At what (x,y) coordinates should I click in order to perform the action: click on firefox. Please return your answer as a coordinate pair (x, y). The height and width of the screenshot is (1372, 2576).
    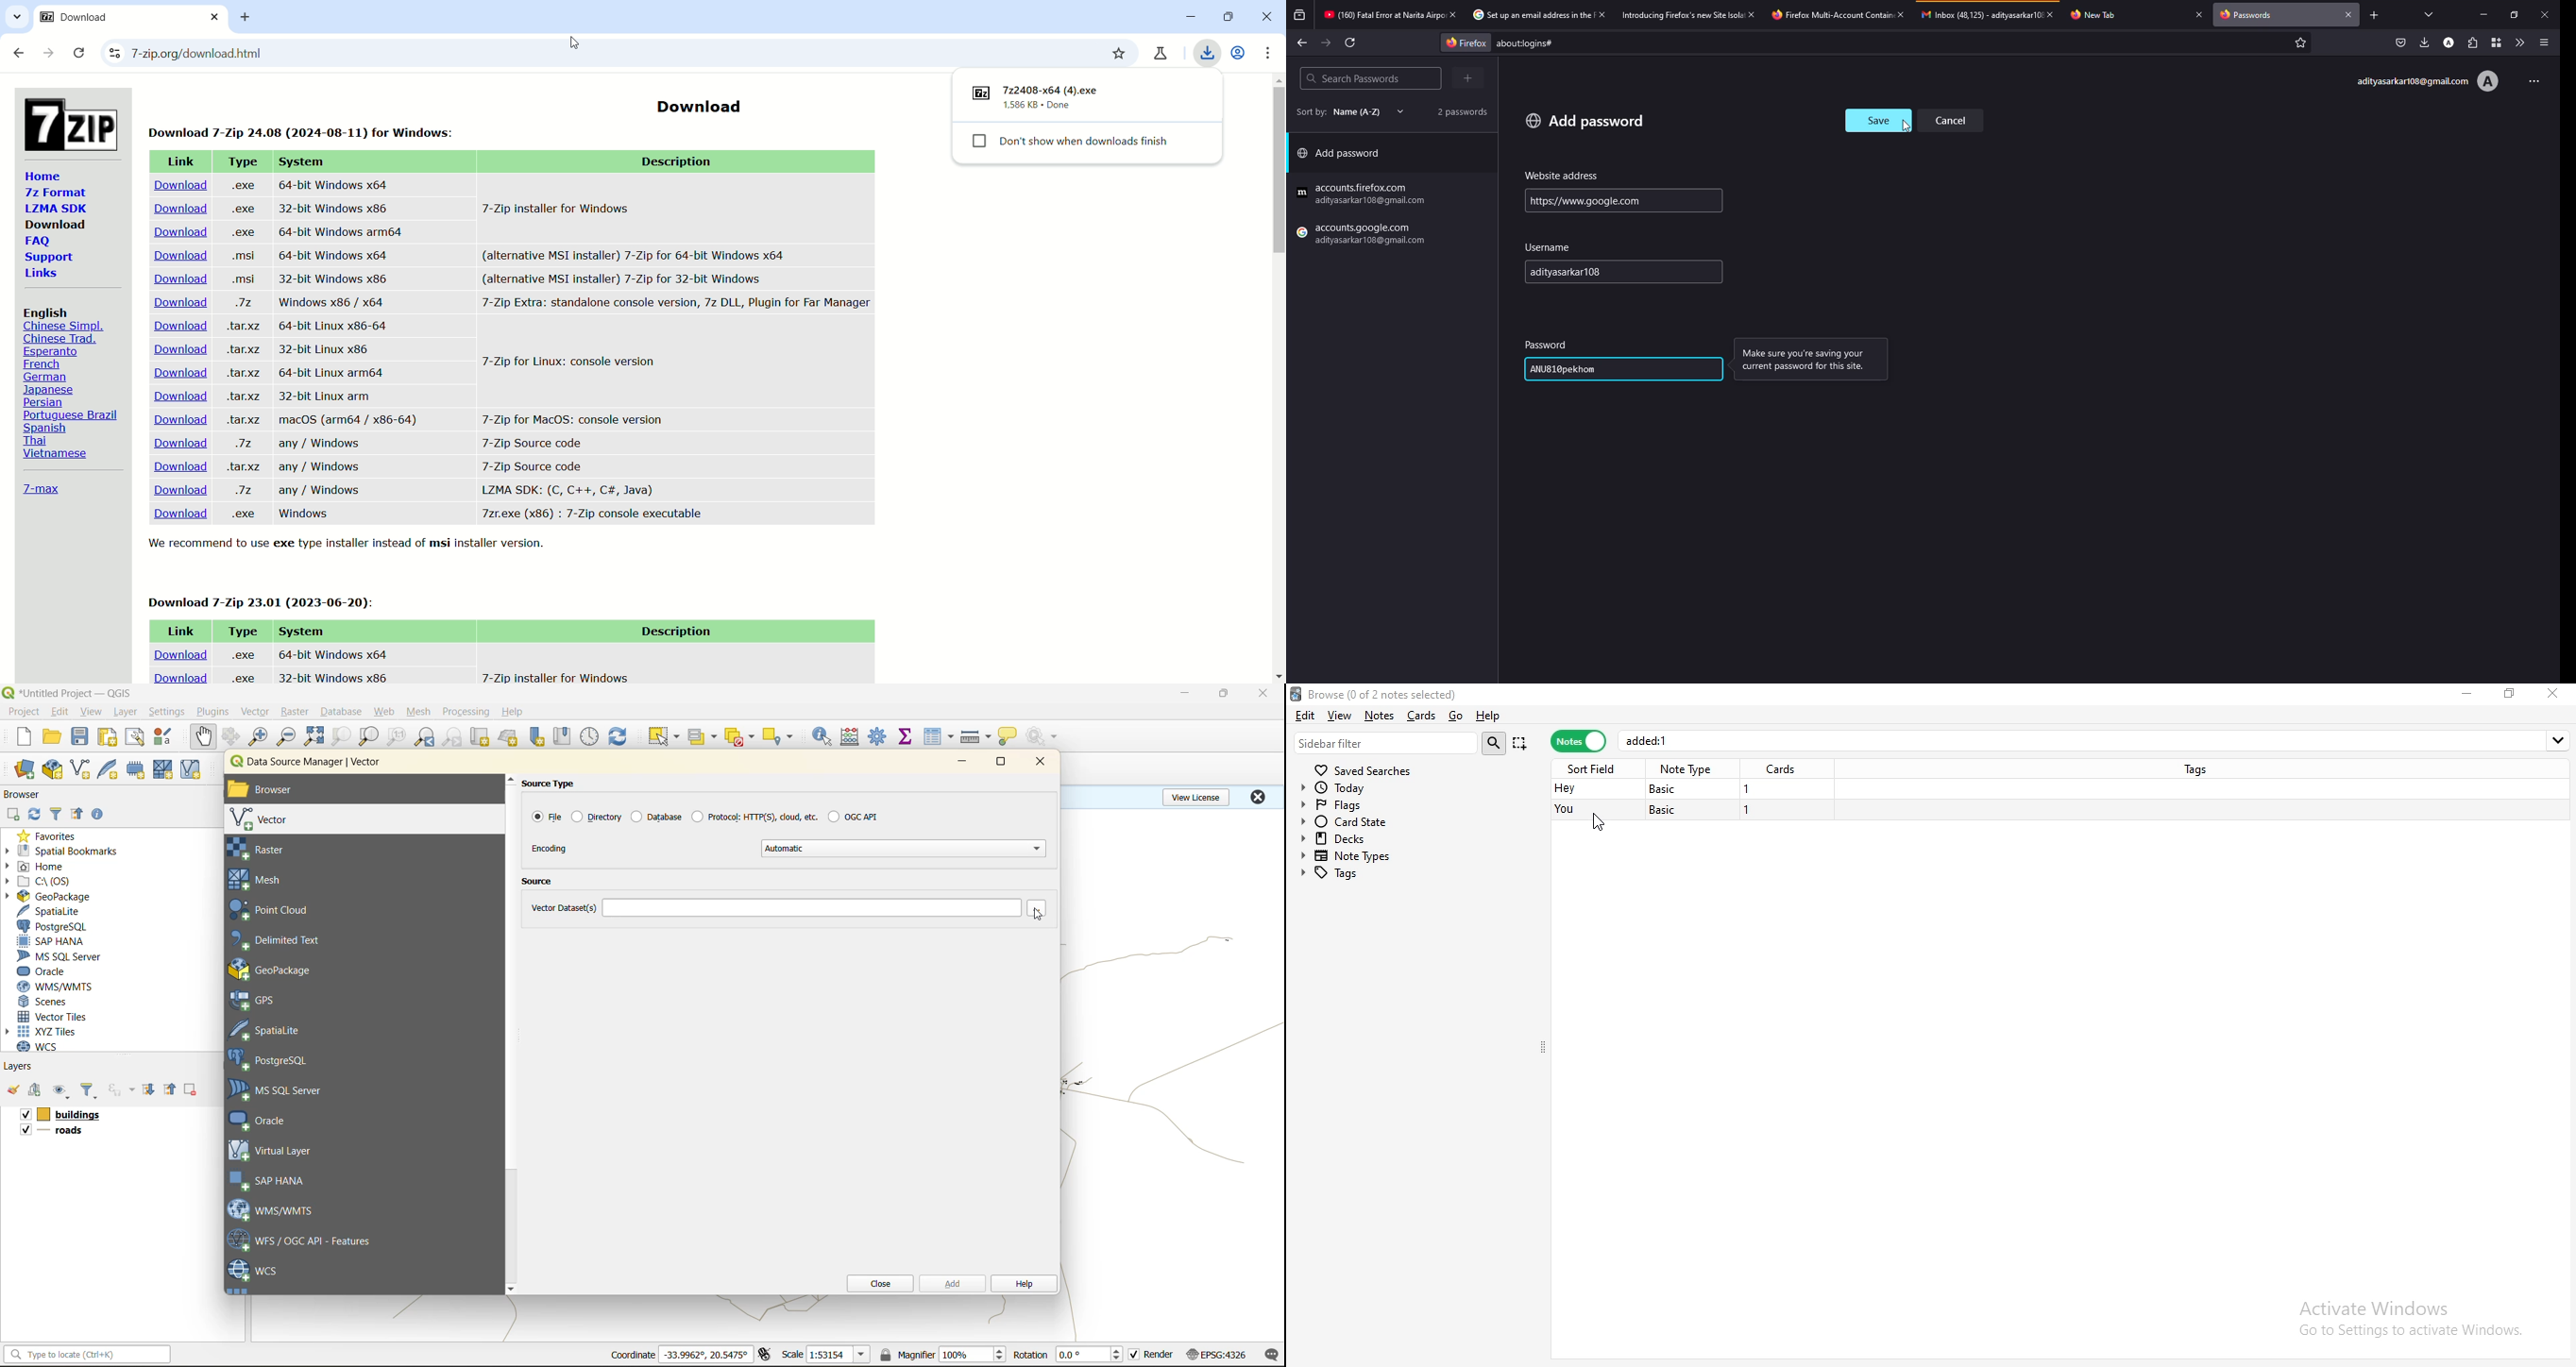
    Looking at the image, I should click on (1364, 236).